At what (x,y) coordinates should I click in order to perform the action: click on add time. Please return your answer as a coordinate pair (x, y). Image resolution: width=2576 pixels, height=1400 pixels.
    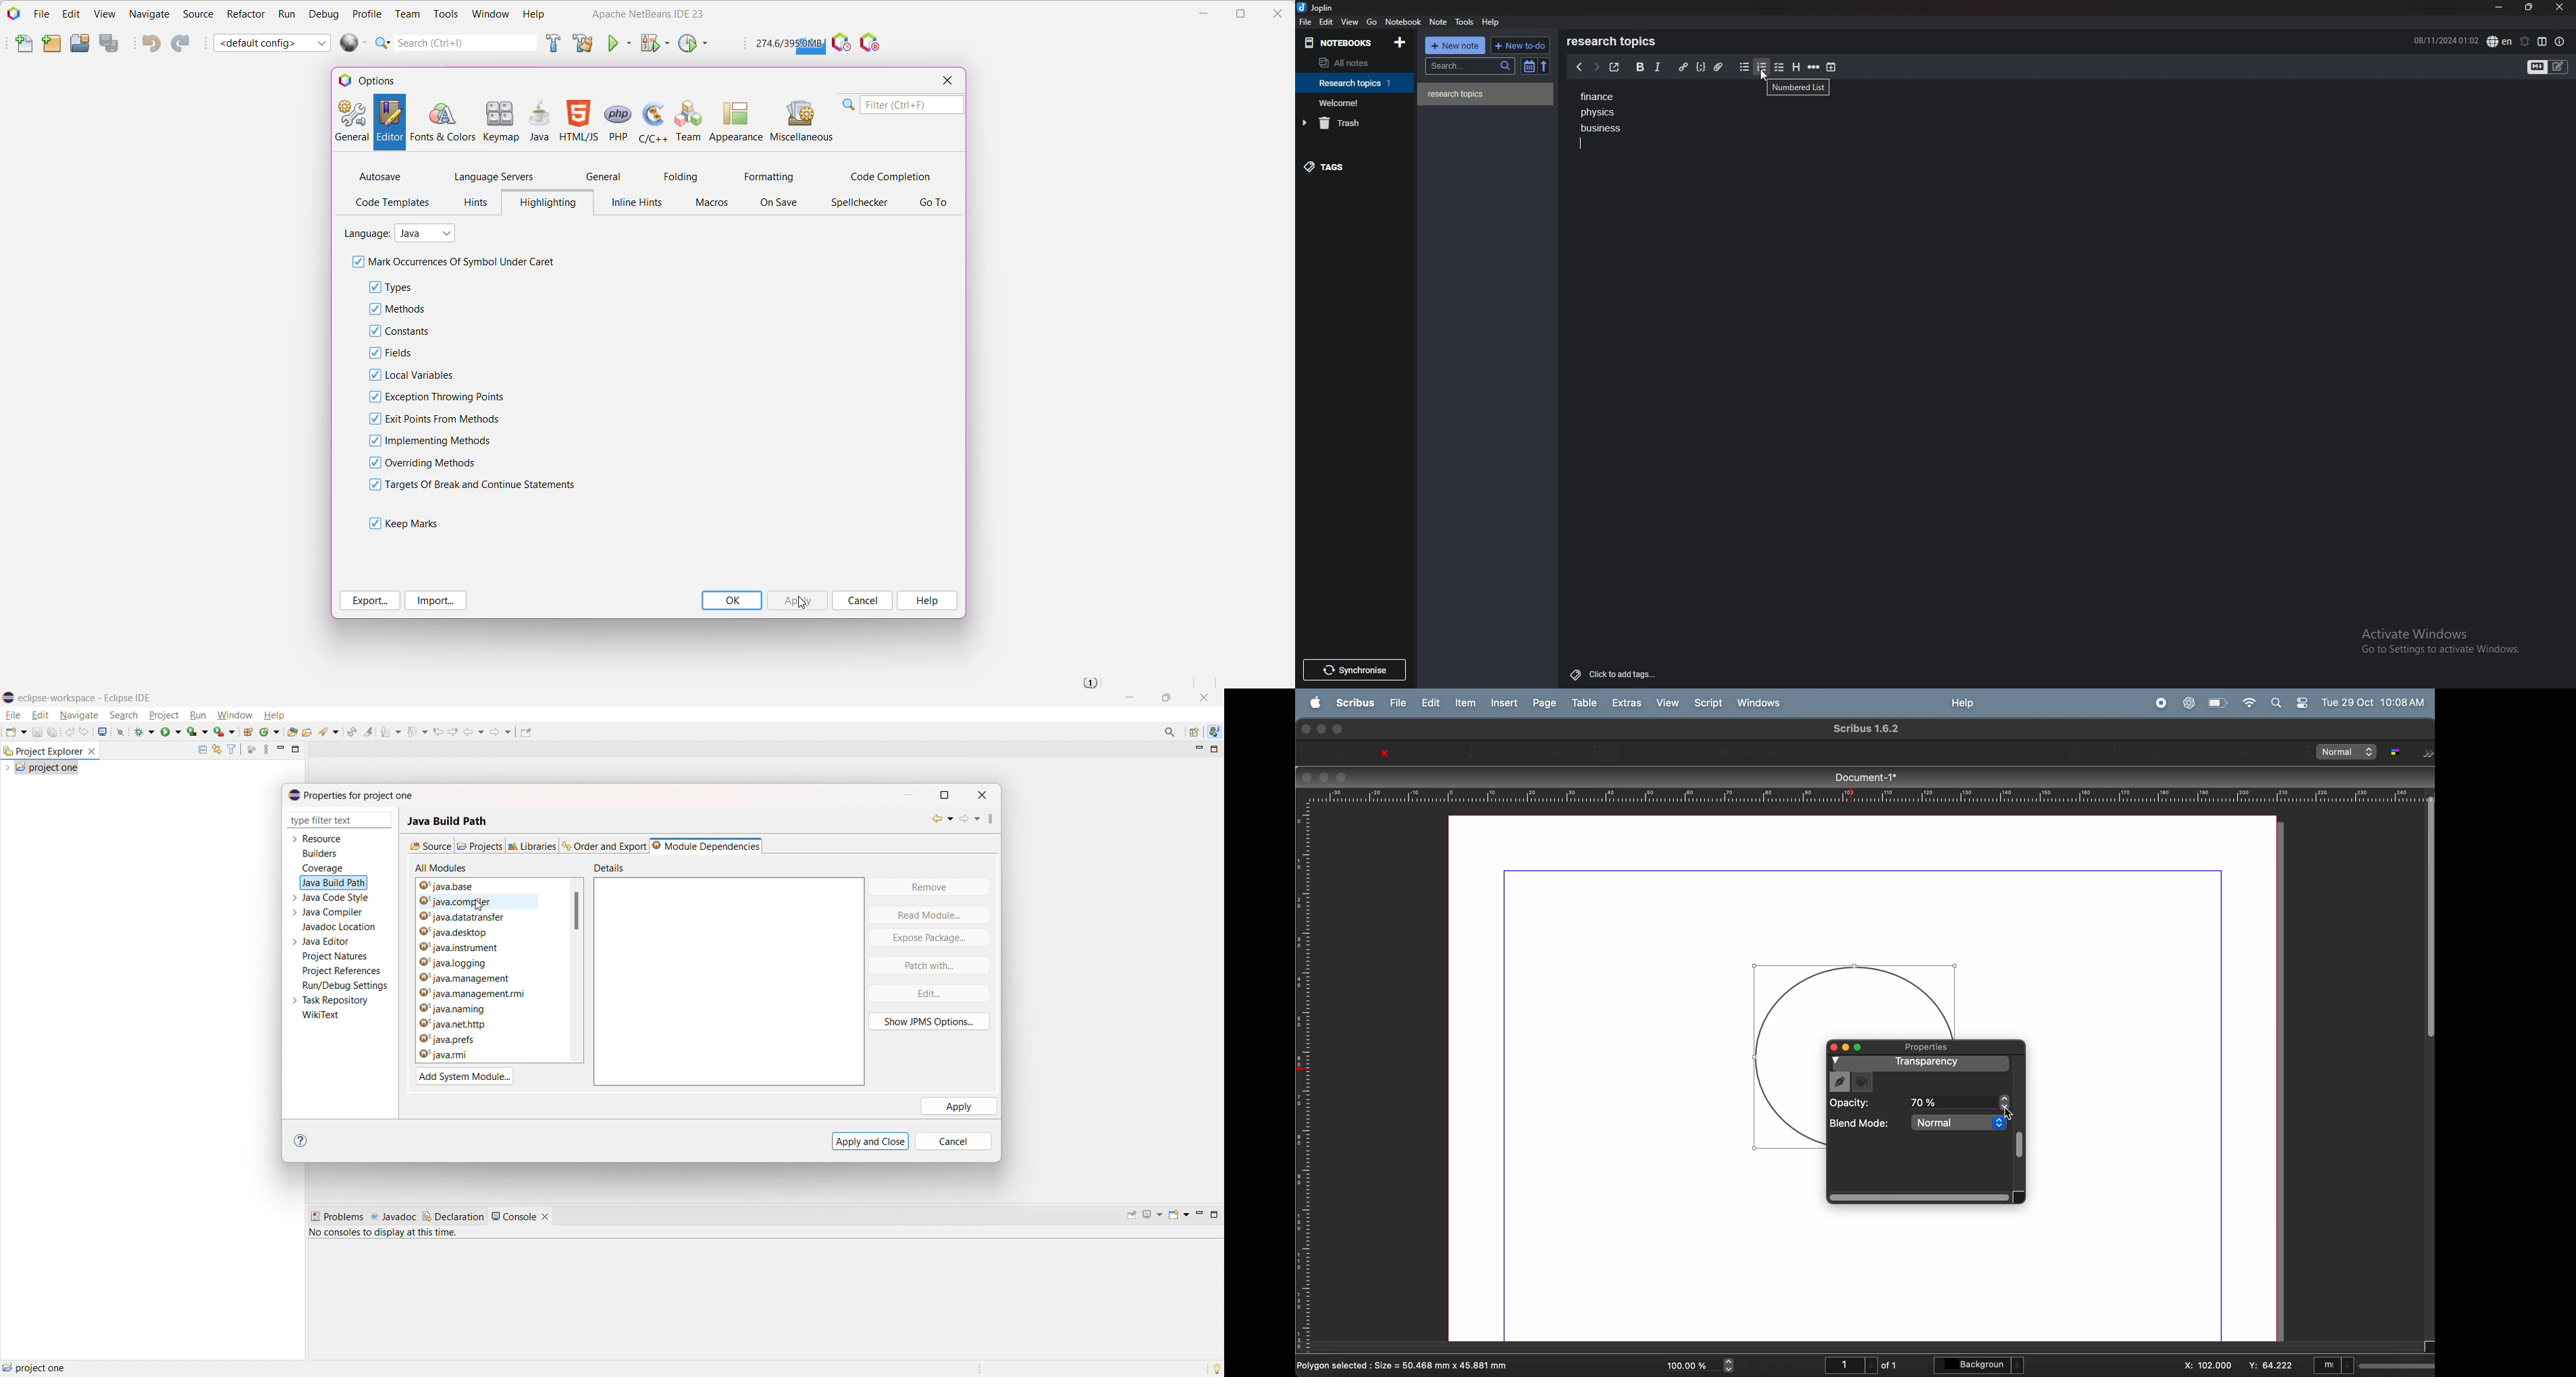
    Looking at the image, I should click on (1832, 67).